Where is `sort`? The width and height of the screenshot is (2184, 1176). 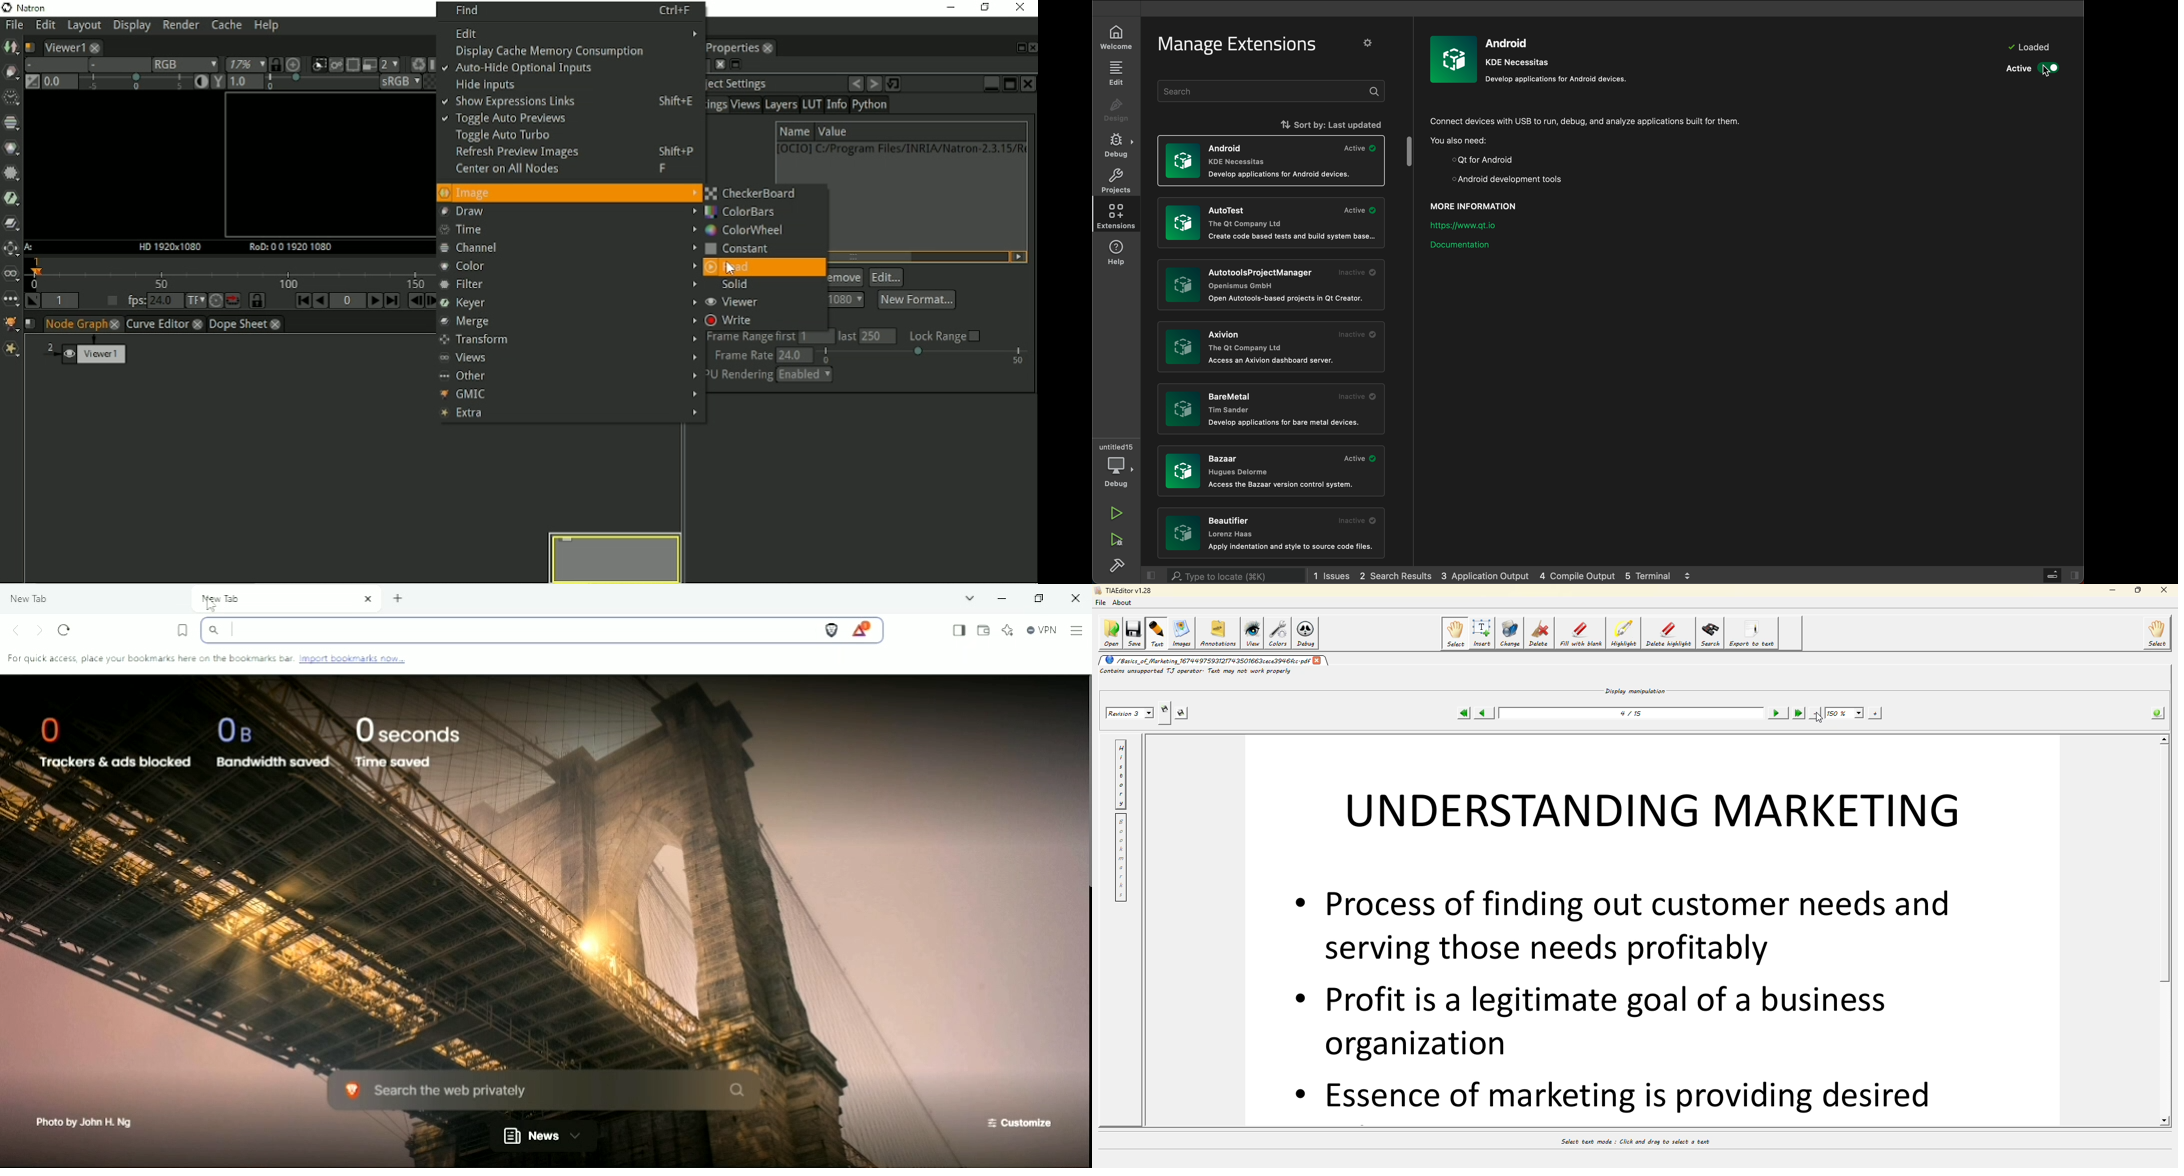 sort is located at coordinates (1305, 123).